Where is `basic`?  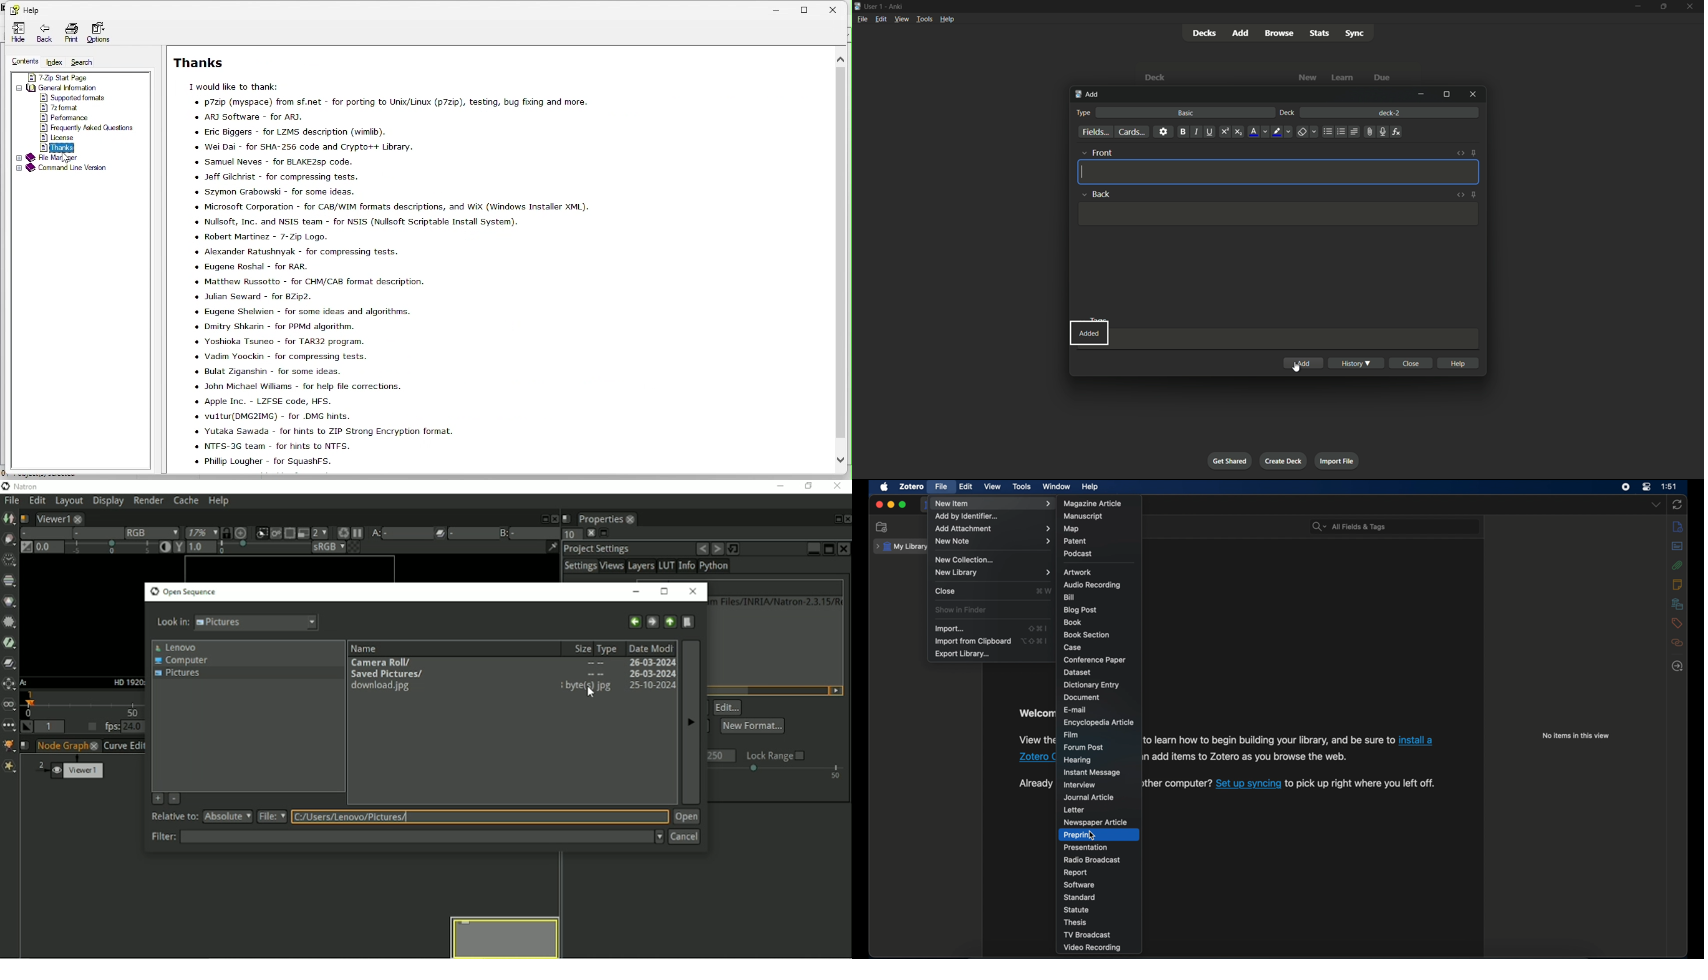 basic is located at coordinates (1185, 113).